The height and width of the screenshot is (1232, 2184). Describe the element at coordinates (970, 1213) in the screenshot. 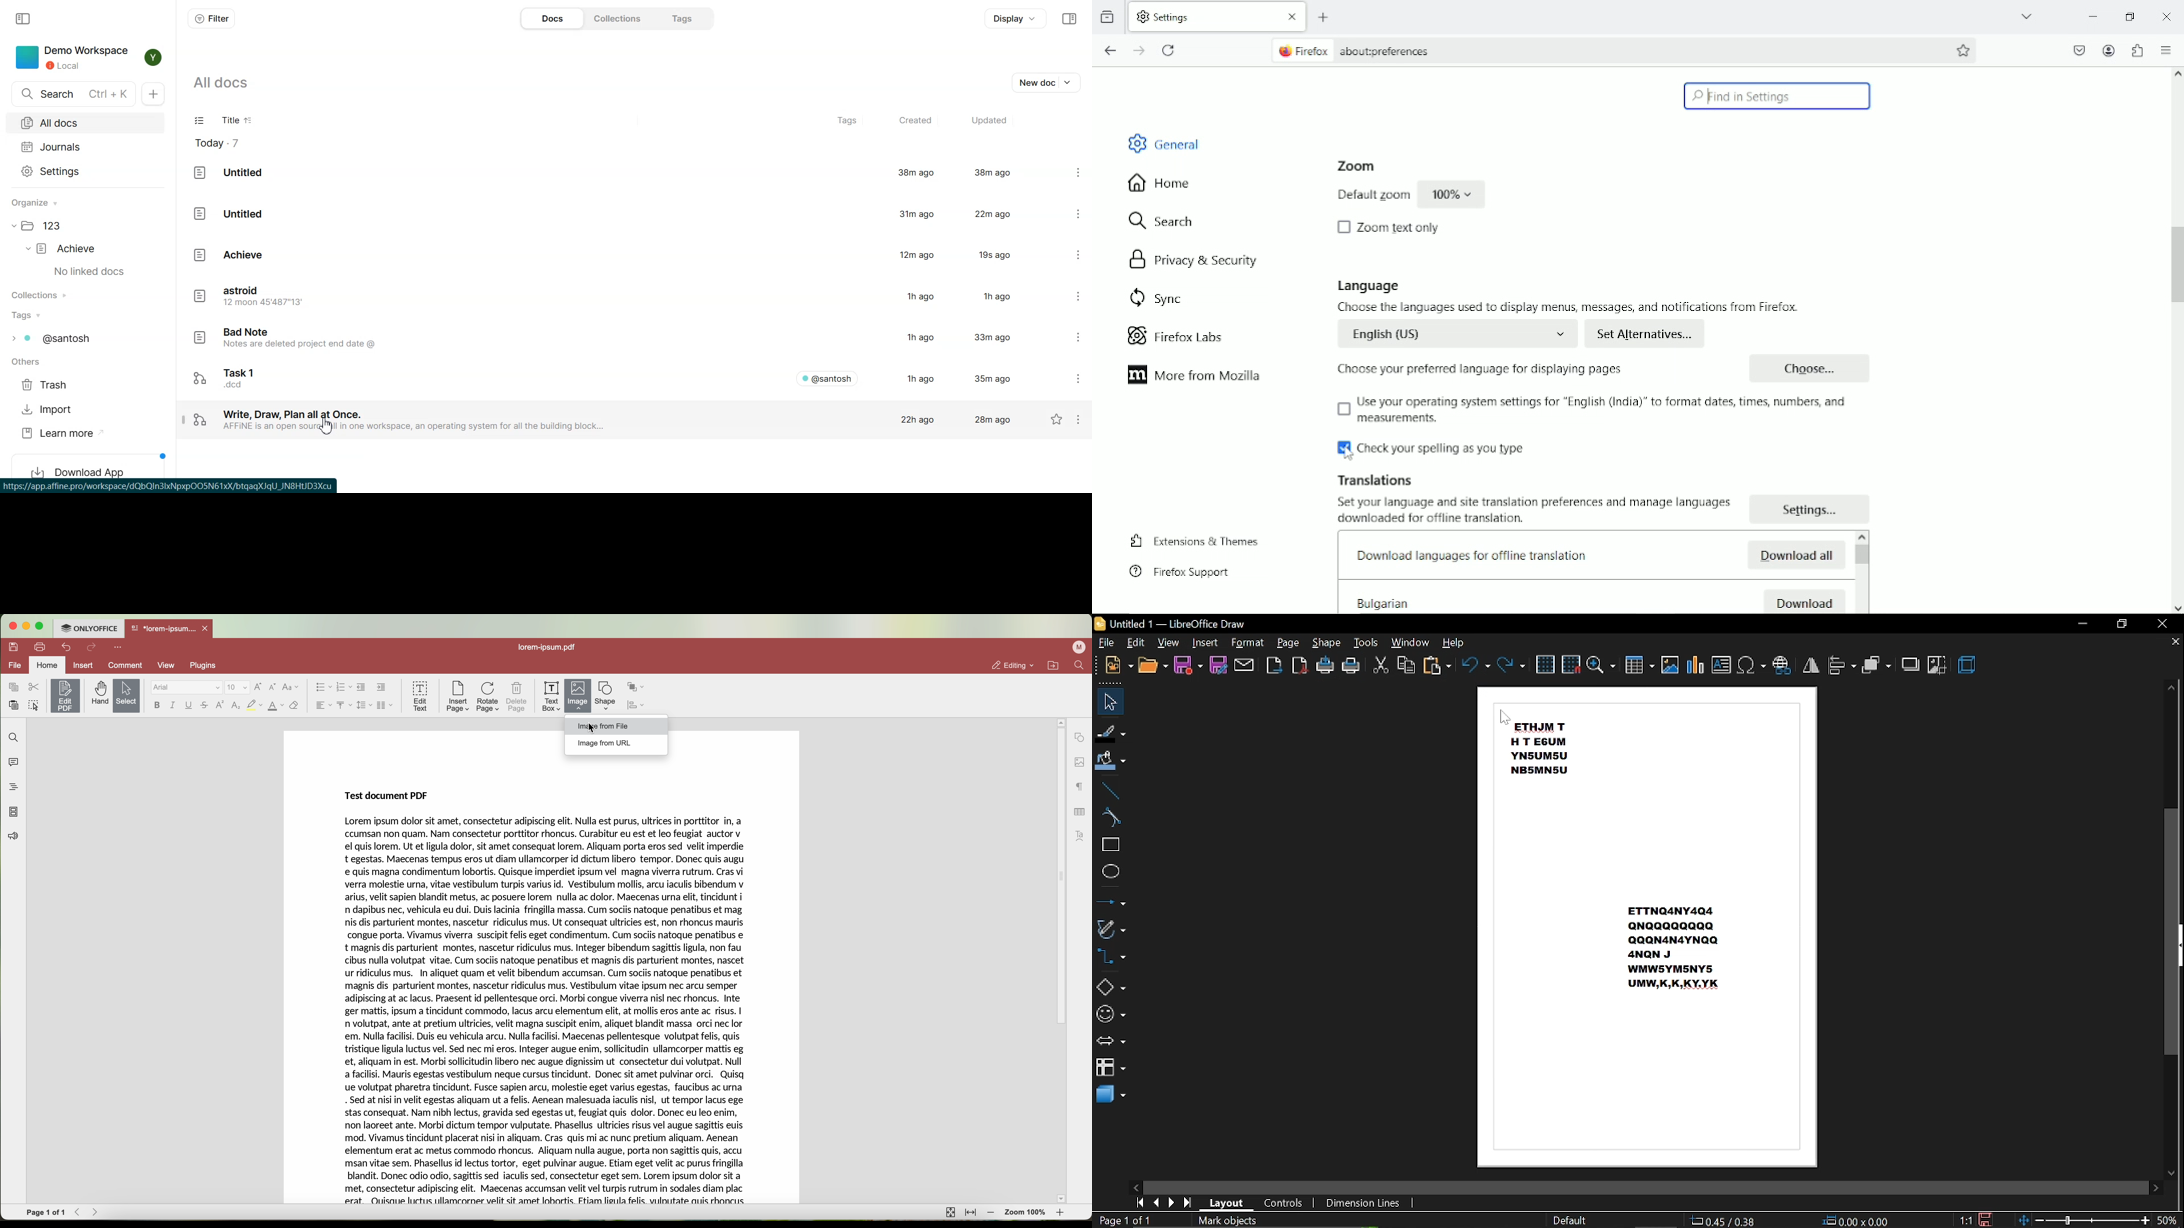

I see `fit to width` at that location.